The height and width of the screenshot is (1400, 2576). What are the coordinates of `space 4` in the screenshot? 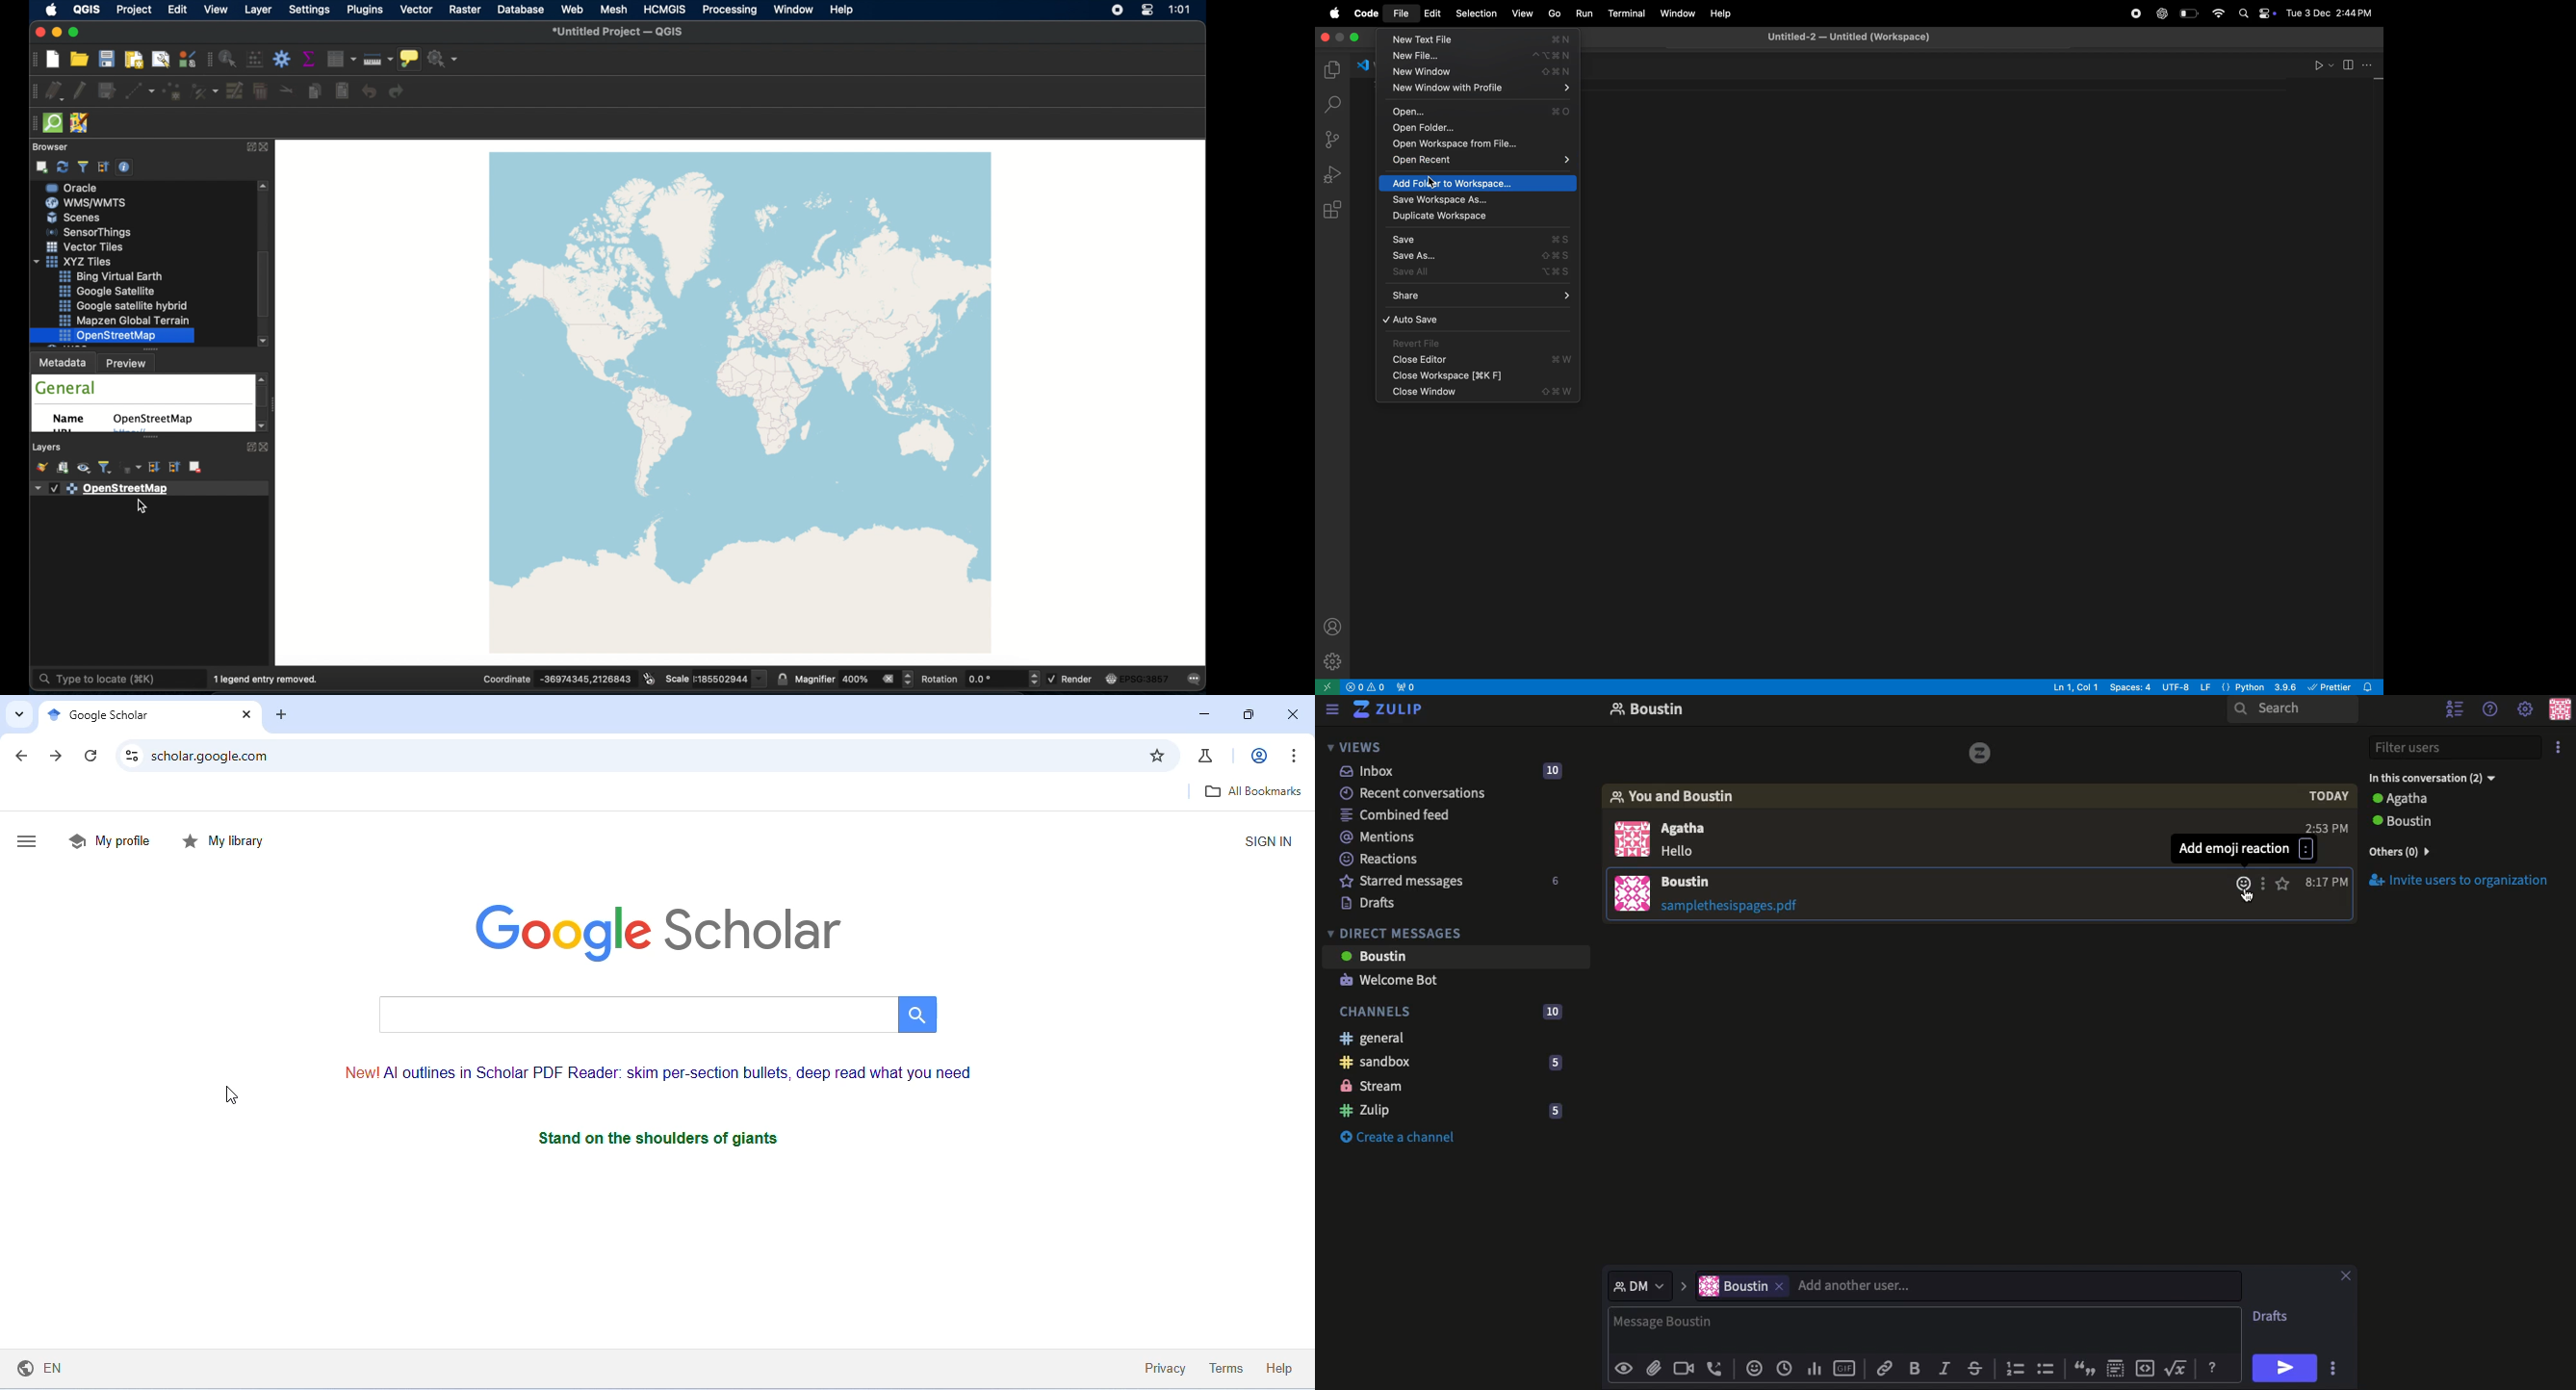 It's located at (2131, 688).